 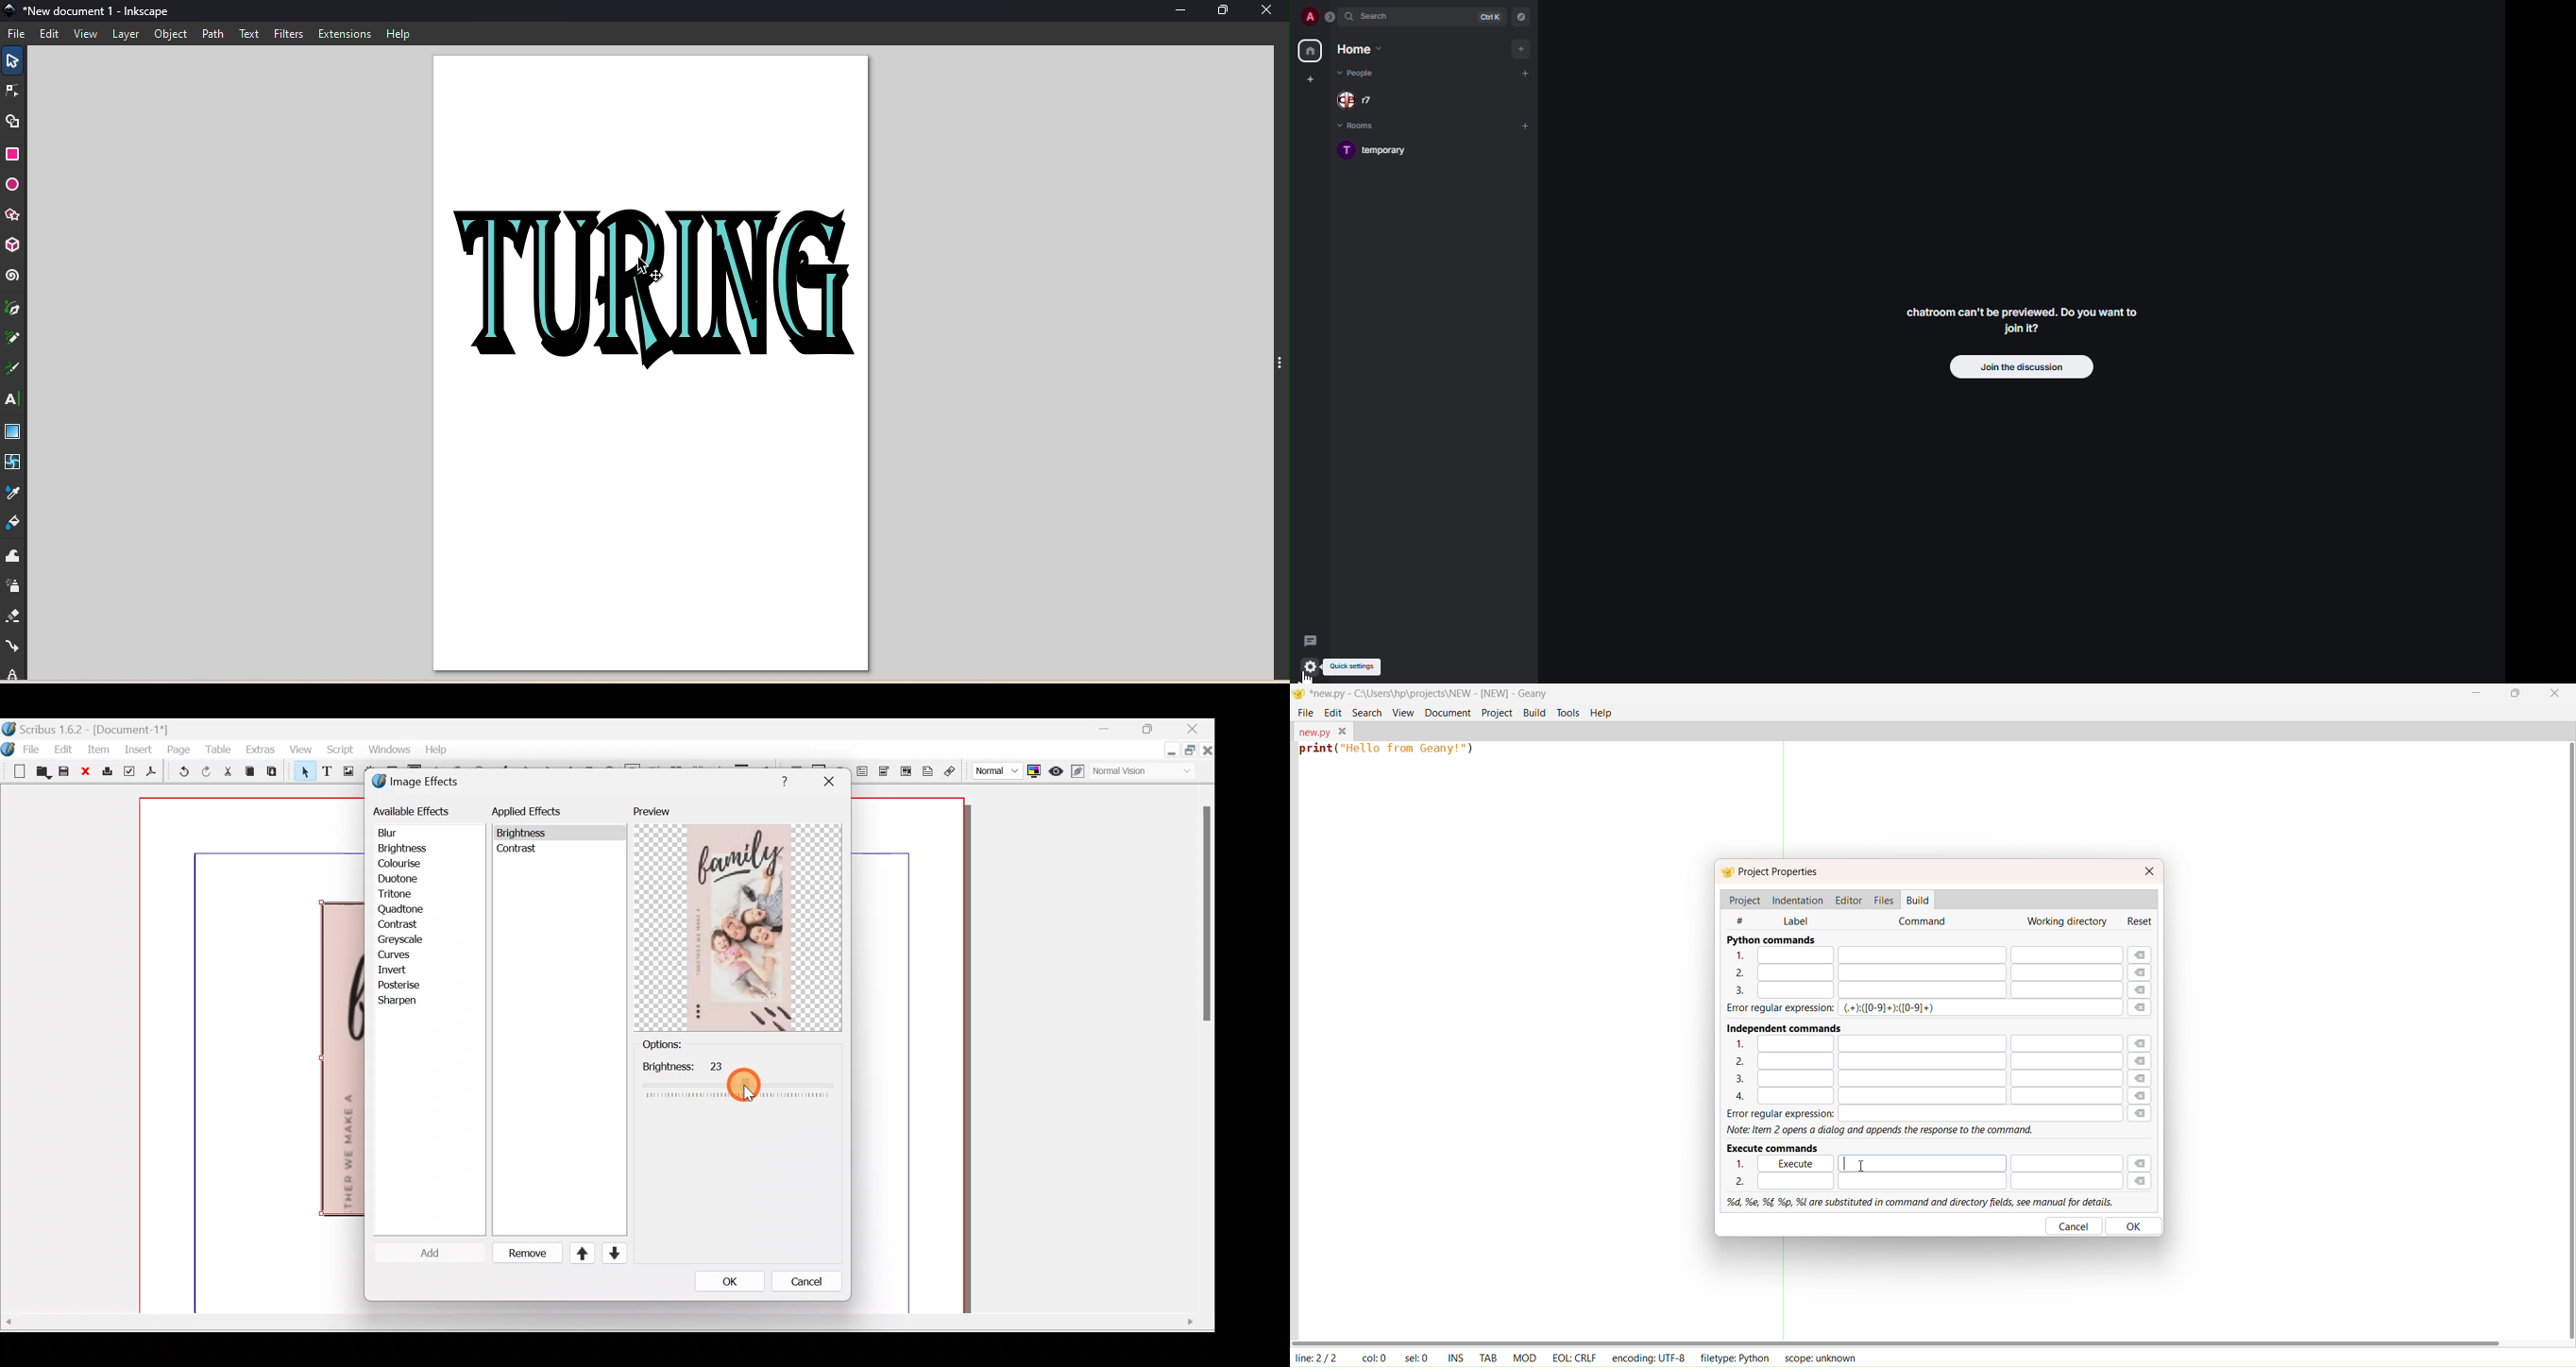 I want to click on Extras, so click(x=260, y=749).